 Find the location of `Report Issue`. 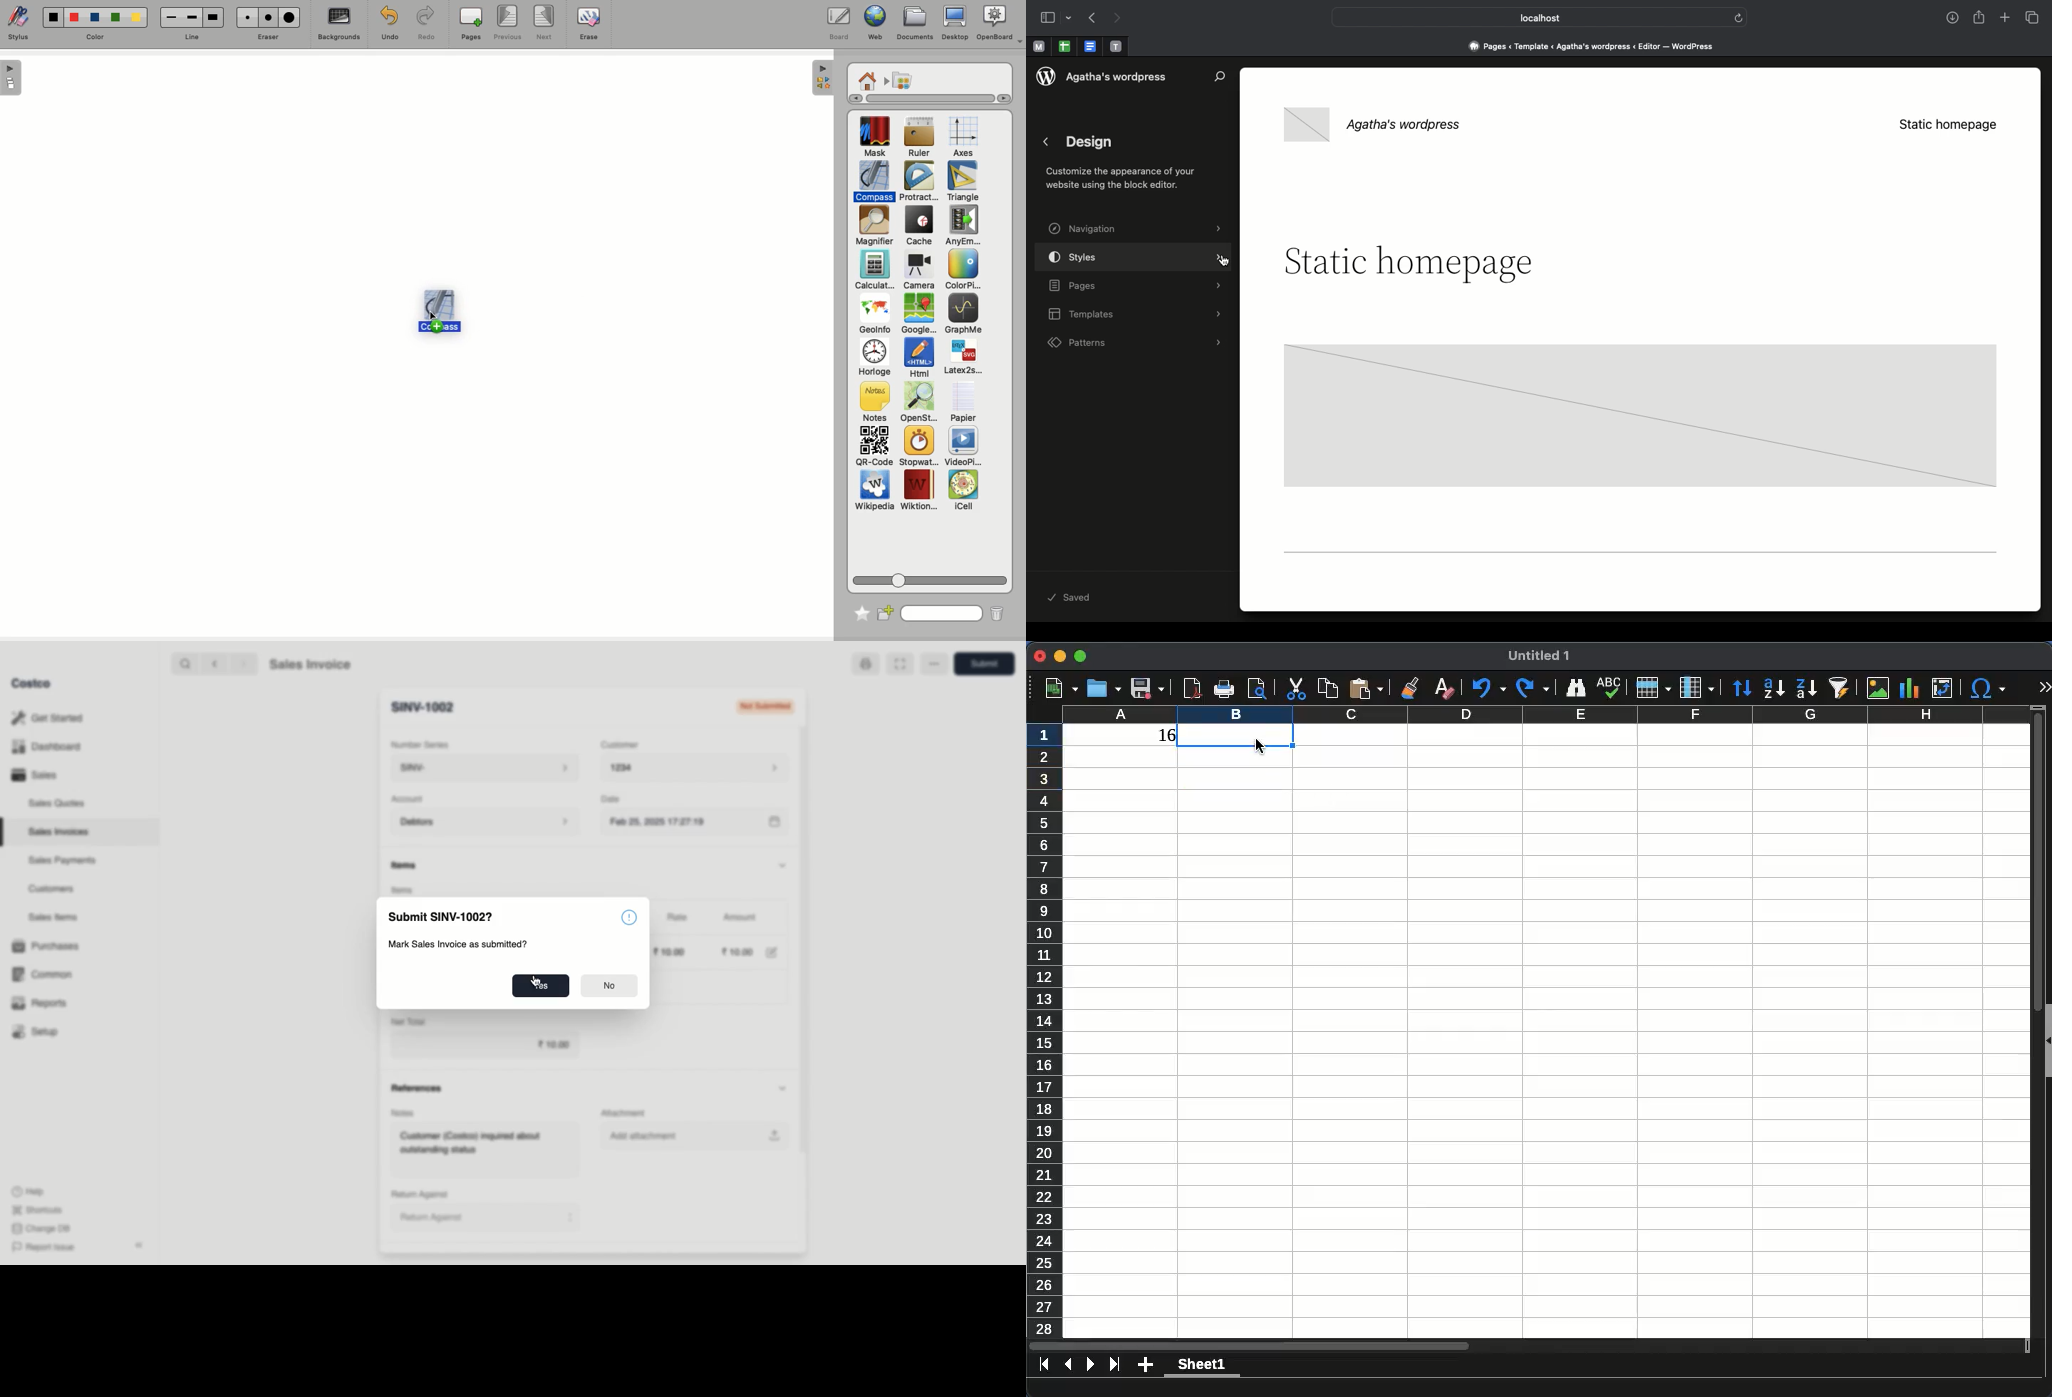

Report Issue is located at coordinates (45, 1247).